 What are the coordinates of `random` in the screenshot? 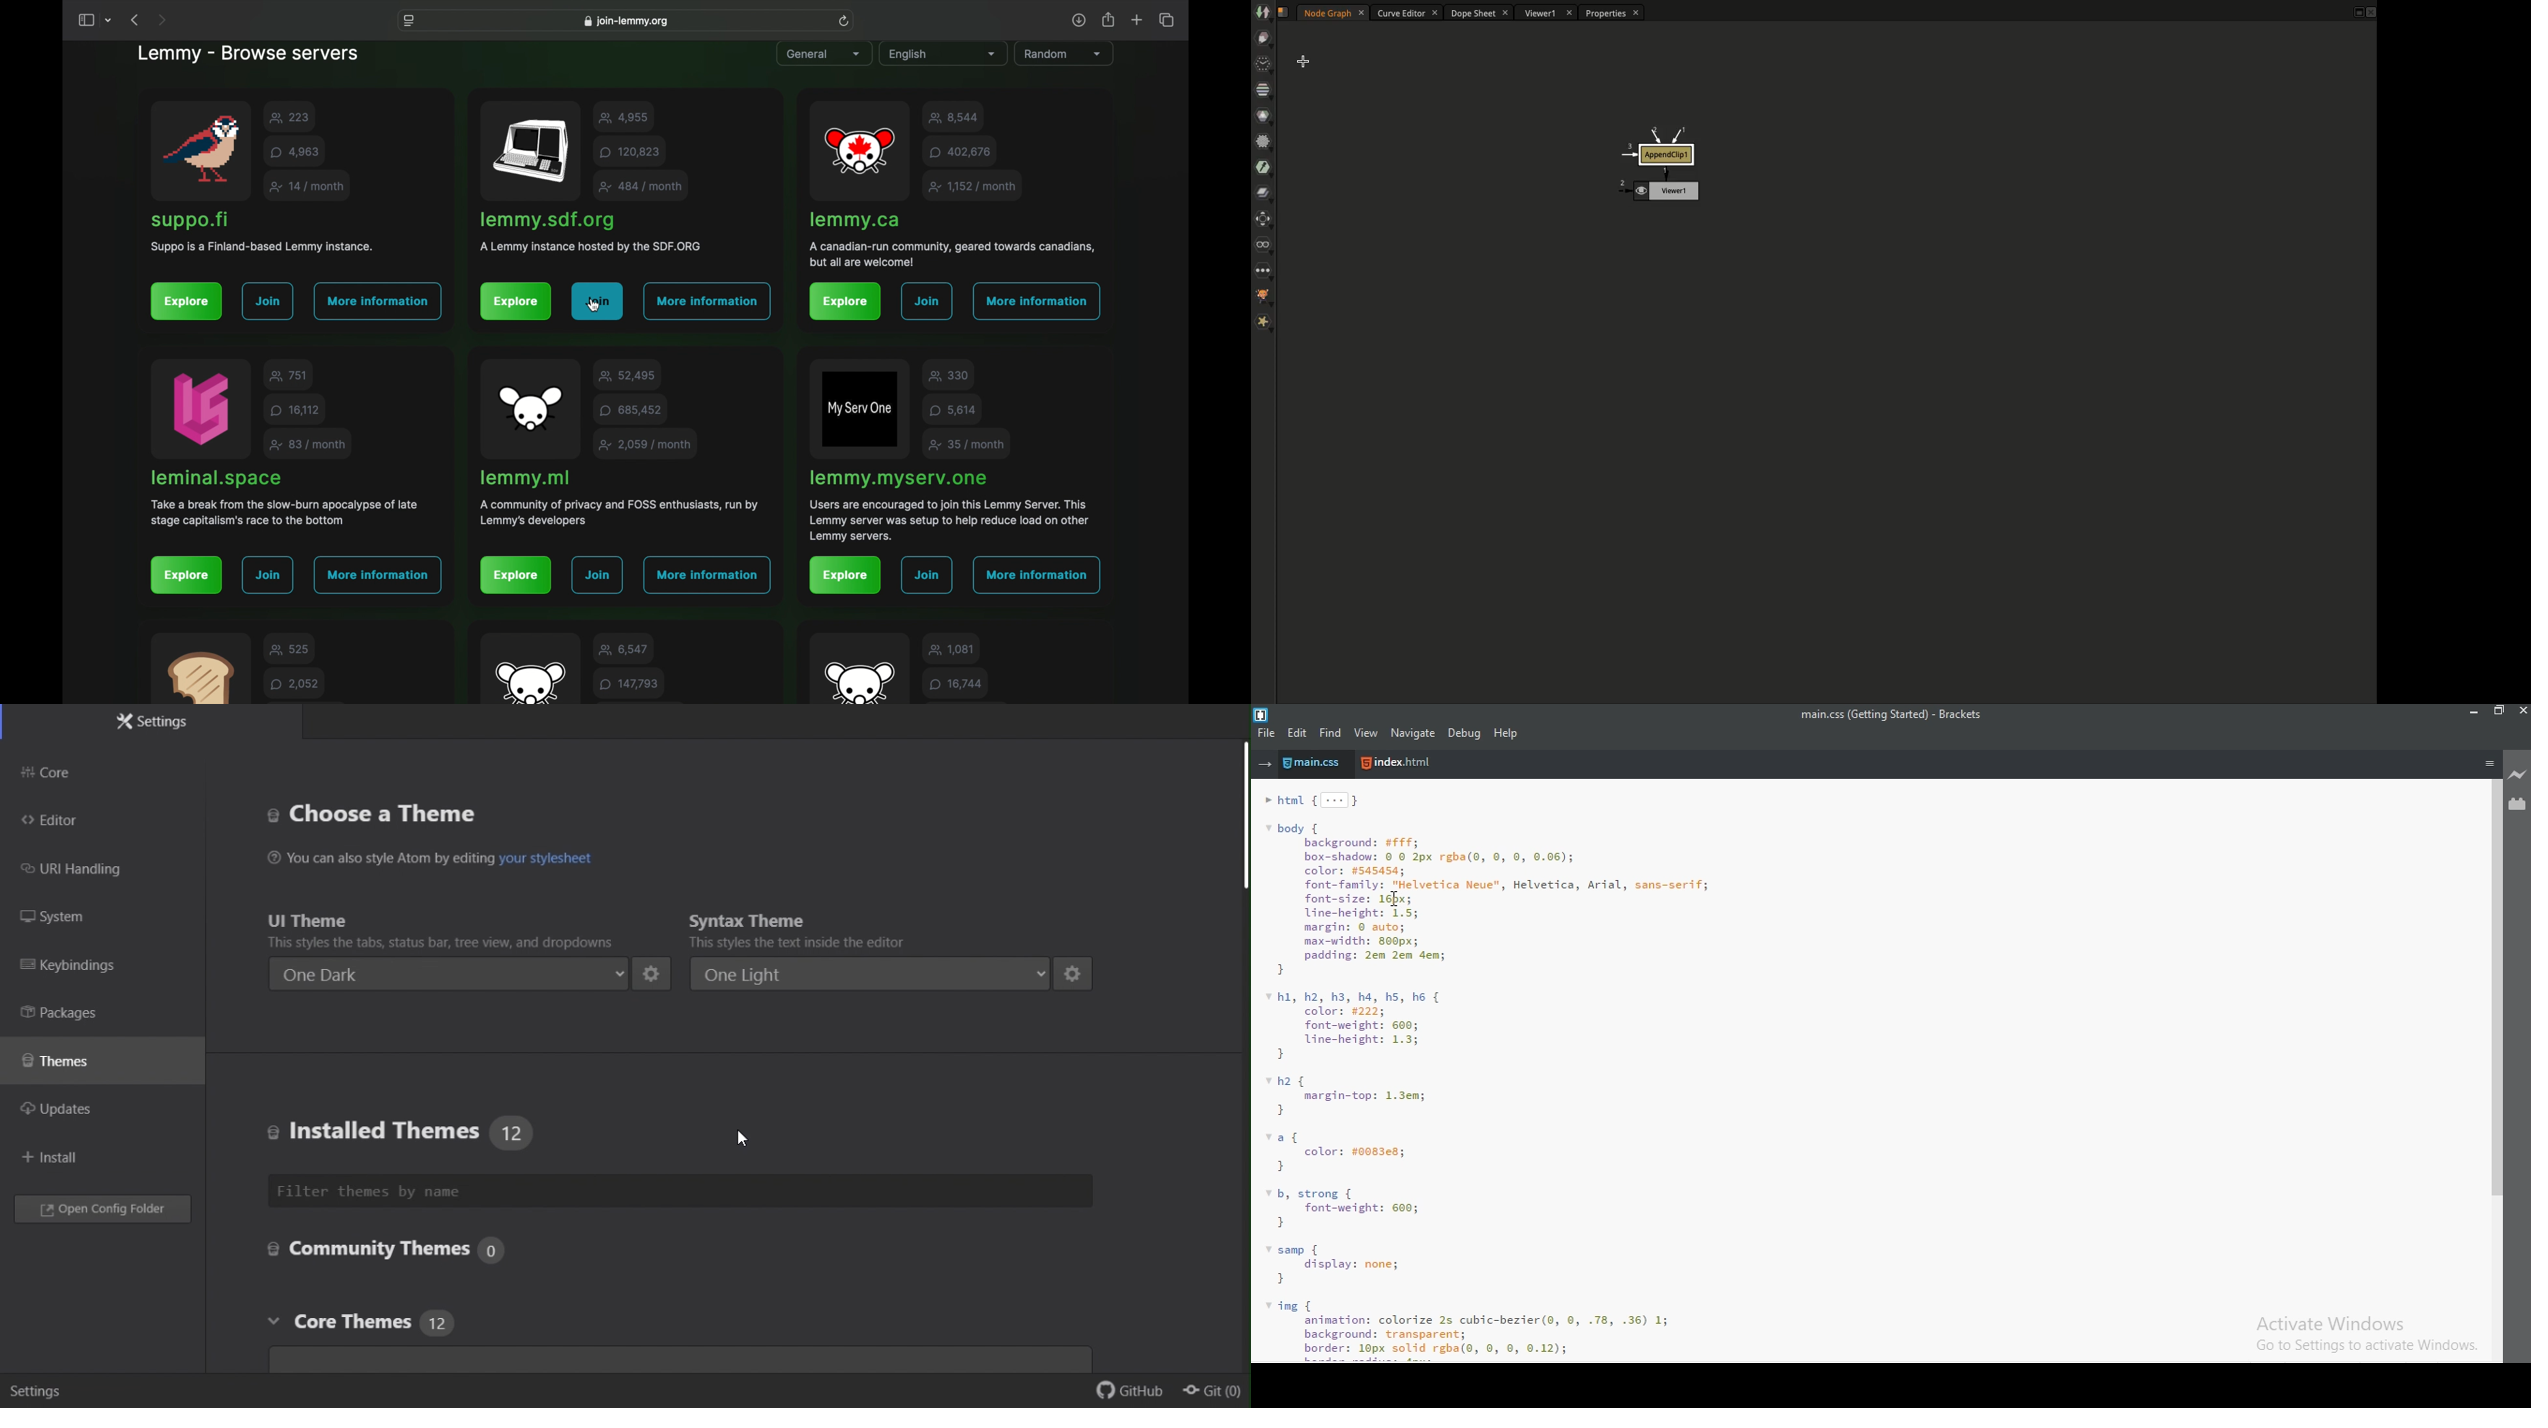 It's located at (1063, 53).